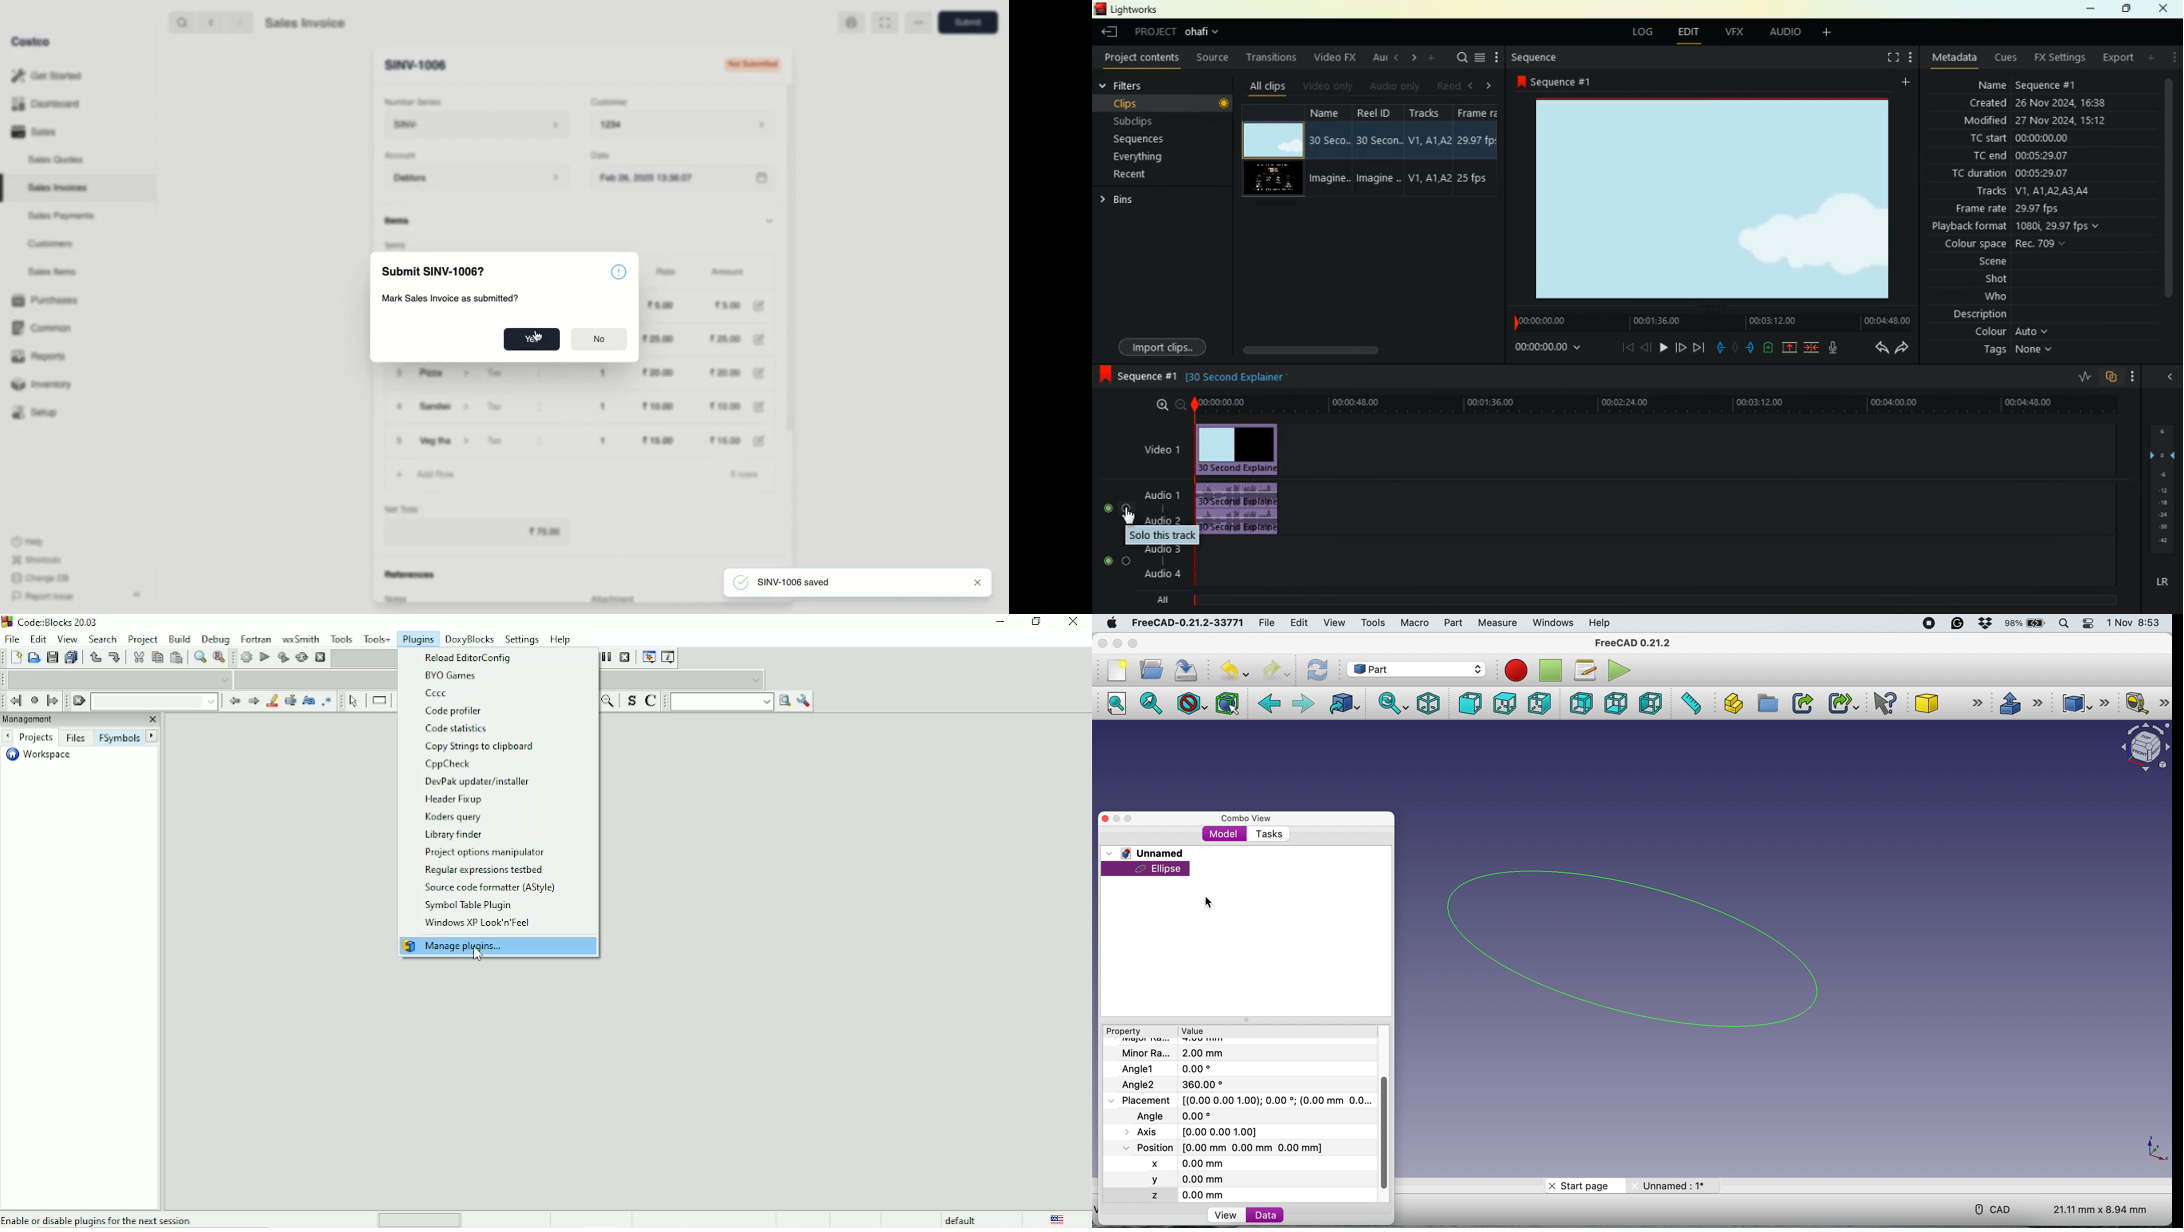 The width and height of the screenshot is (2184, 1232). What do you see at coordinates (1698, 348) in the screenshot?
I see `end` at bounding box center [1698, 348].